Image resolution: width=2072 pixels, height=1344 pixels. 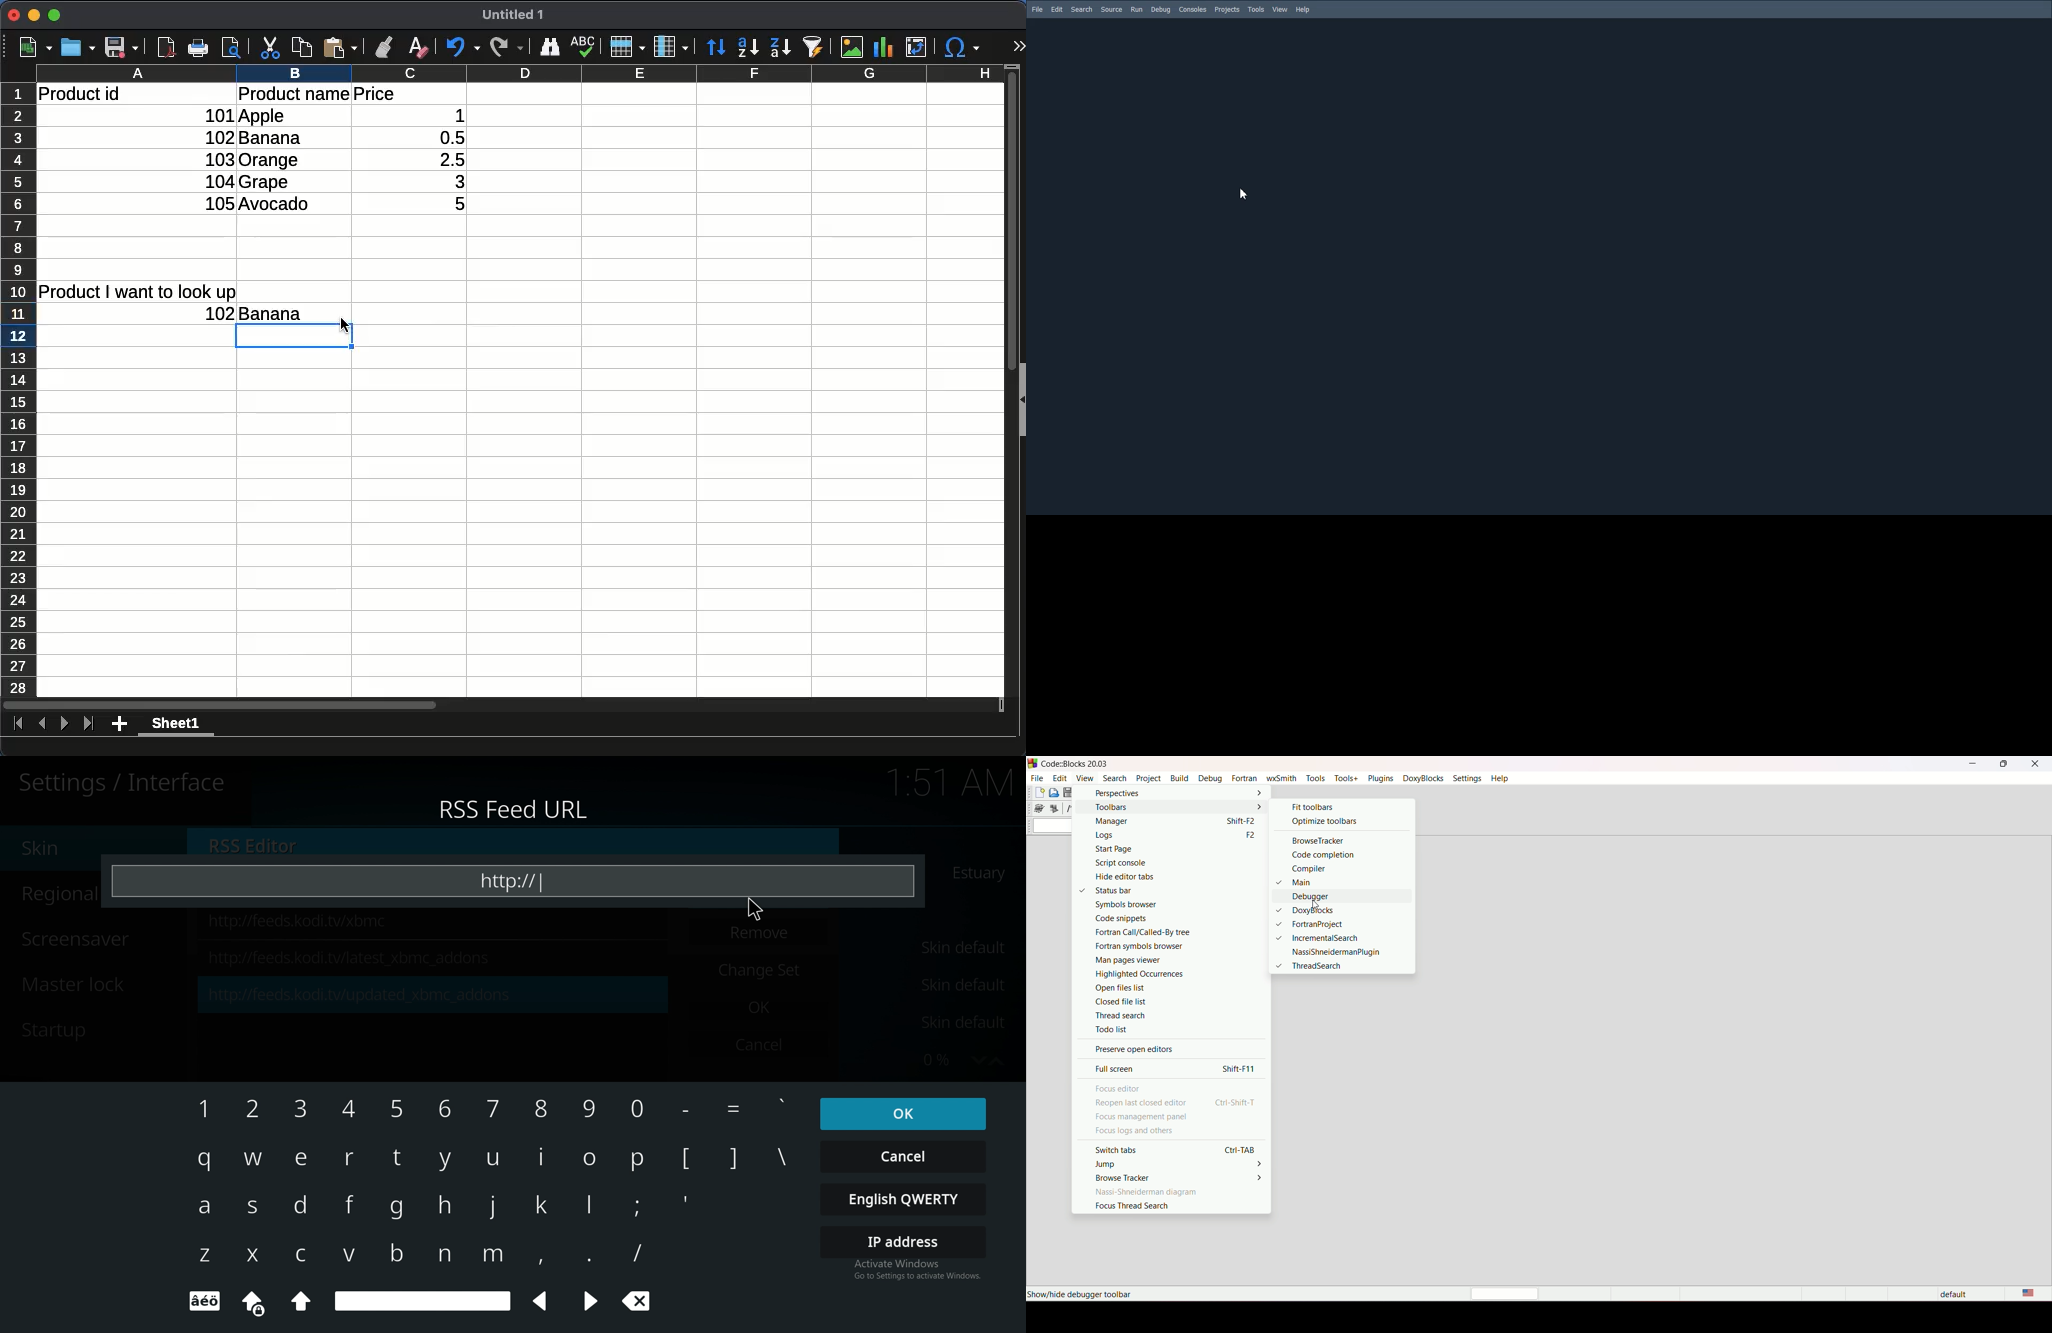 I want to click on shift+F11, so click(x=1241, y=1069).